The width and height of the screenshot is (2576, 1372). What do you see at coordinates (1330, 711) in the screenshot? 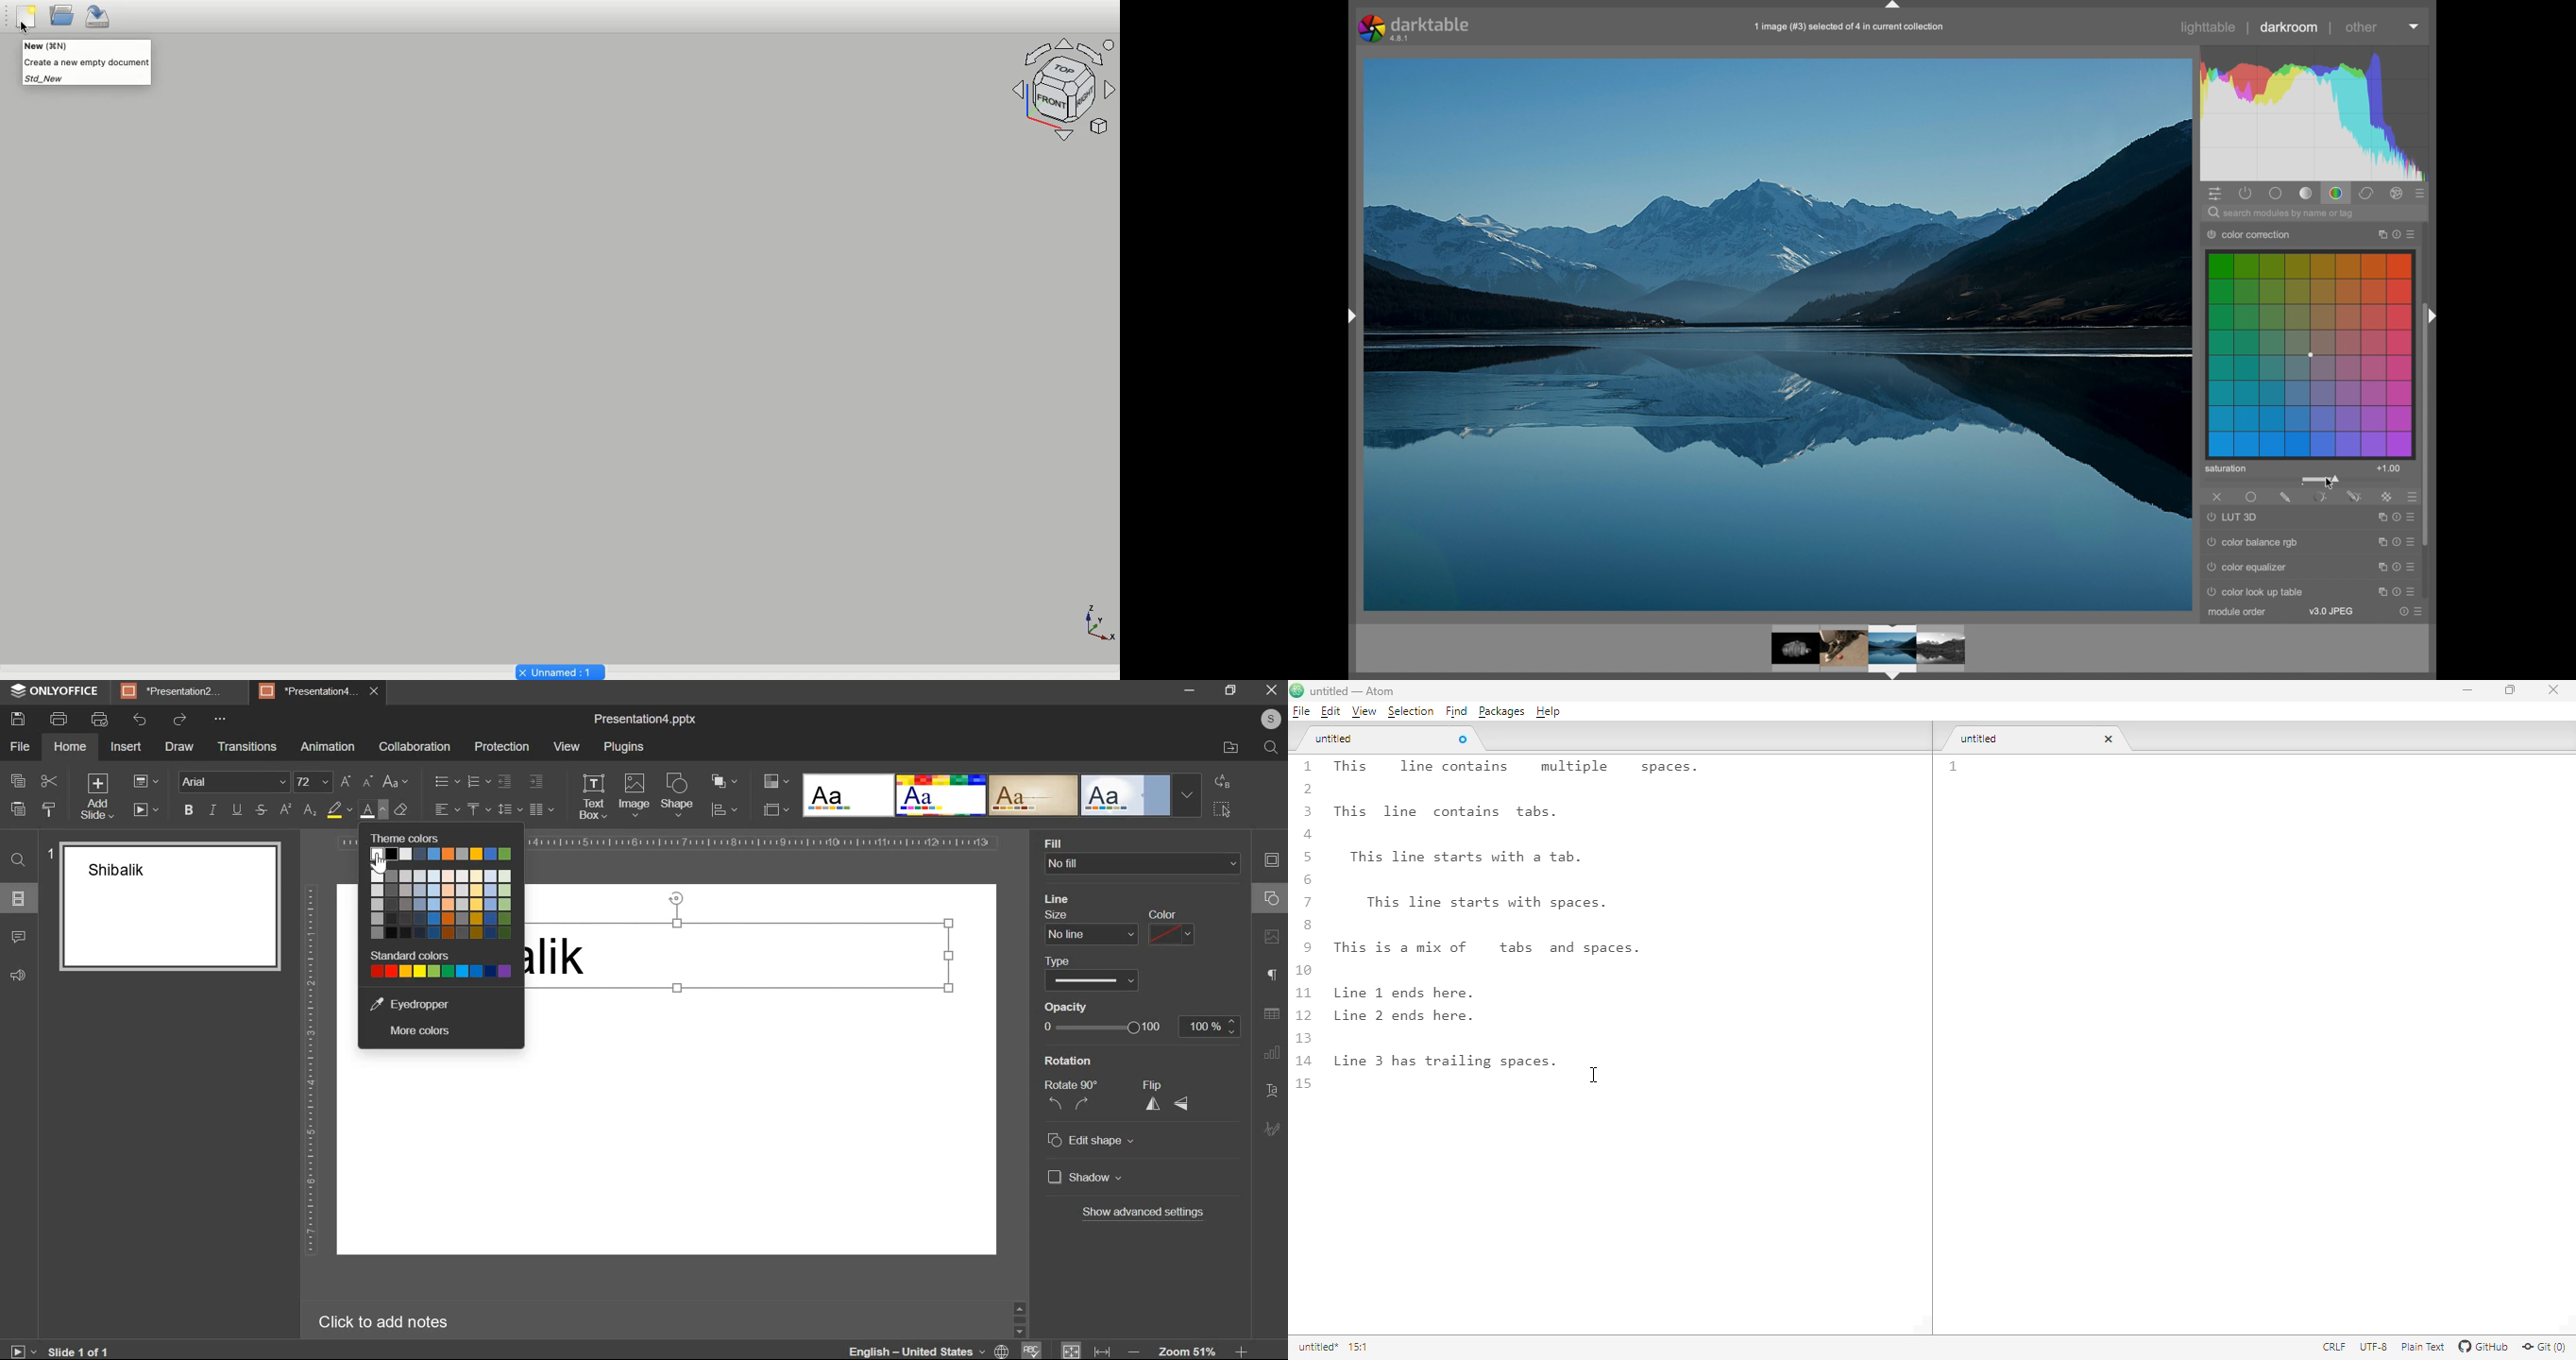
I see `edit` at bounding box center [1330, 711].